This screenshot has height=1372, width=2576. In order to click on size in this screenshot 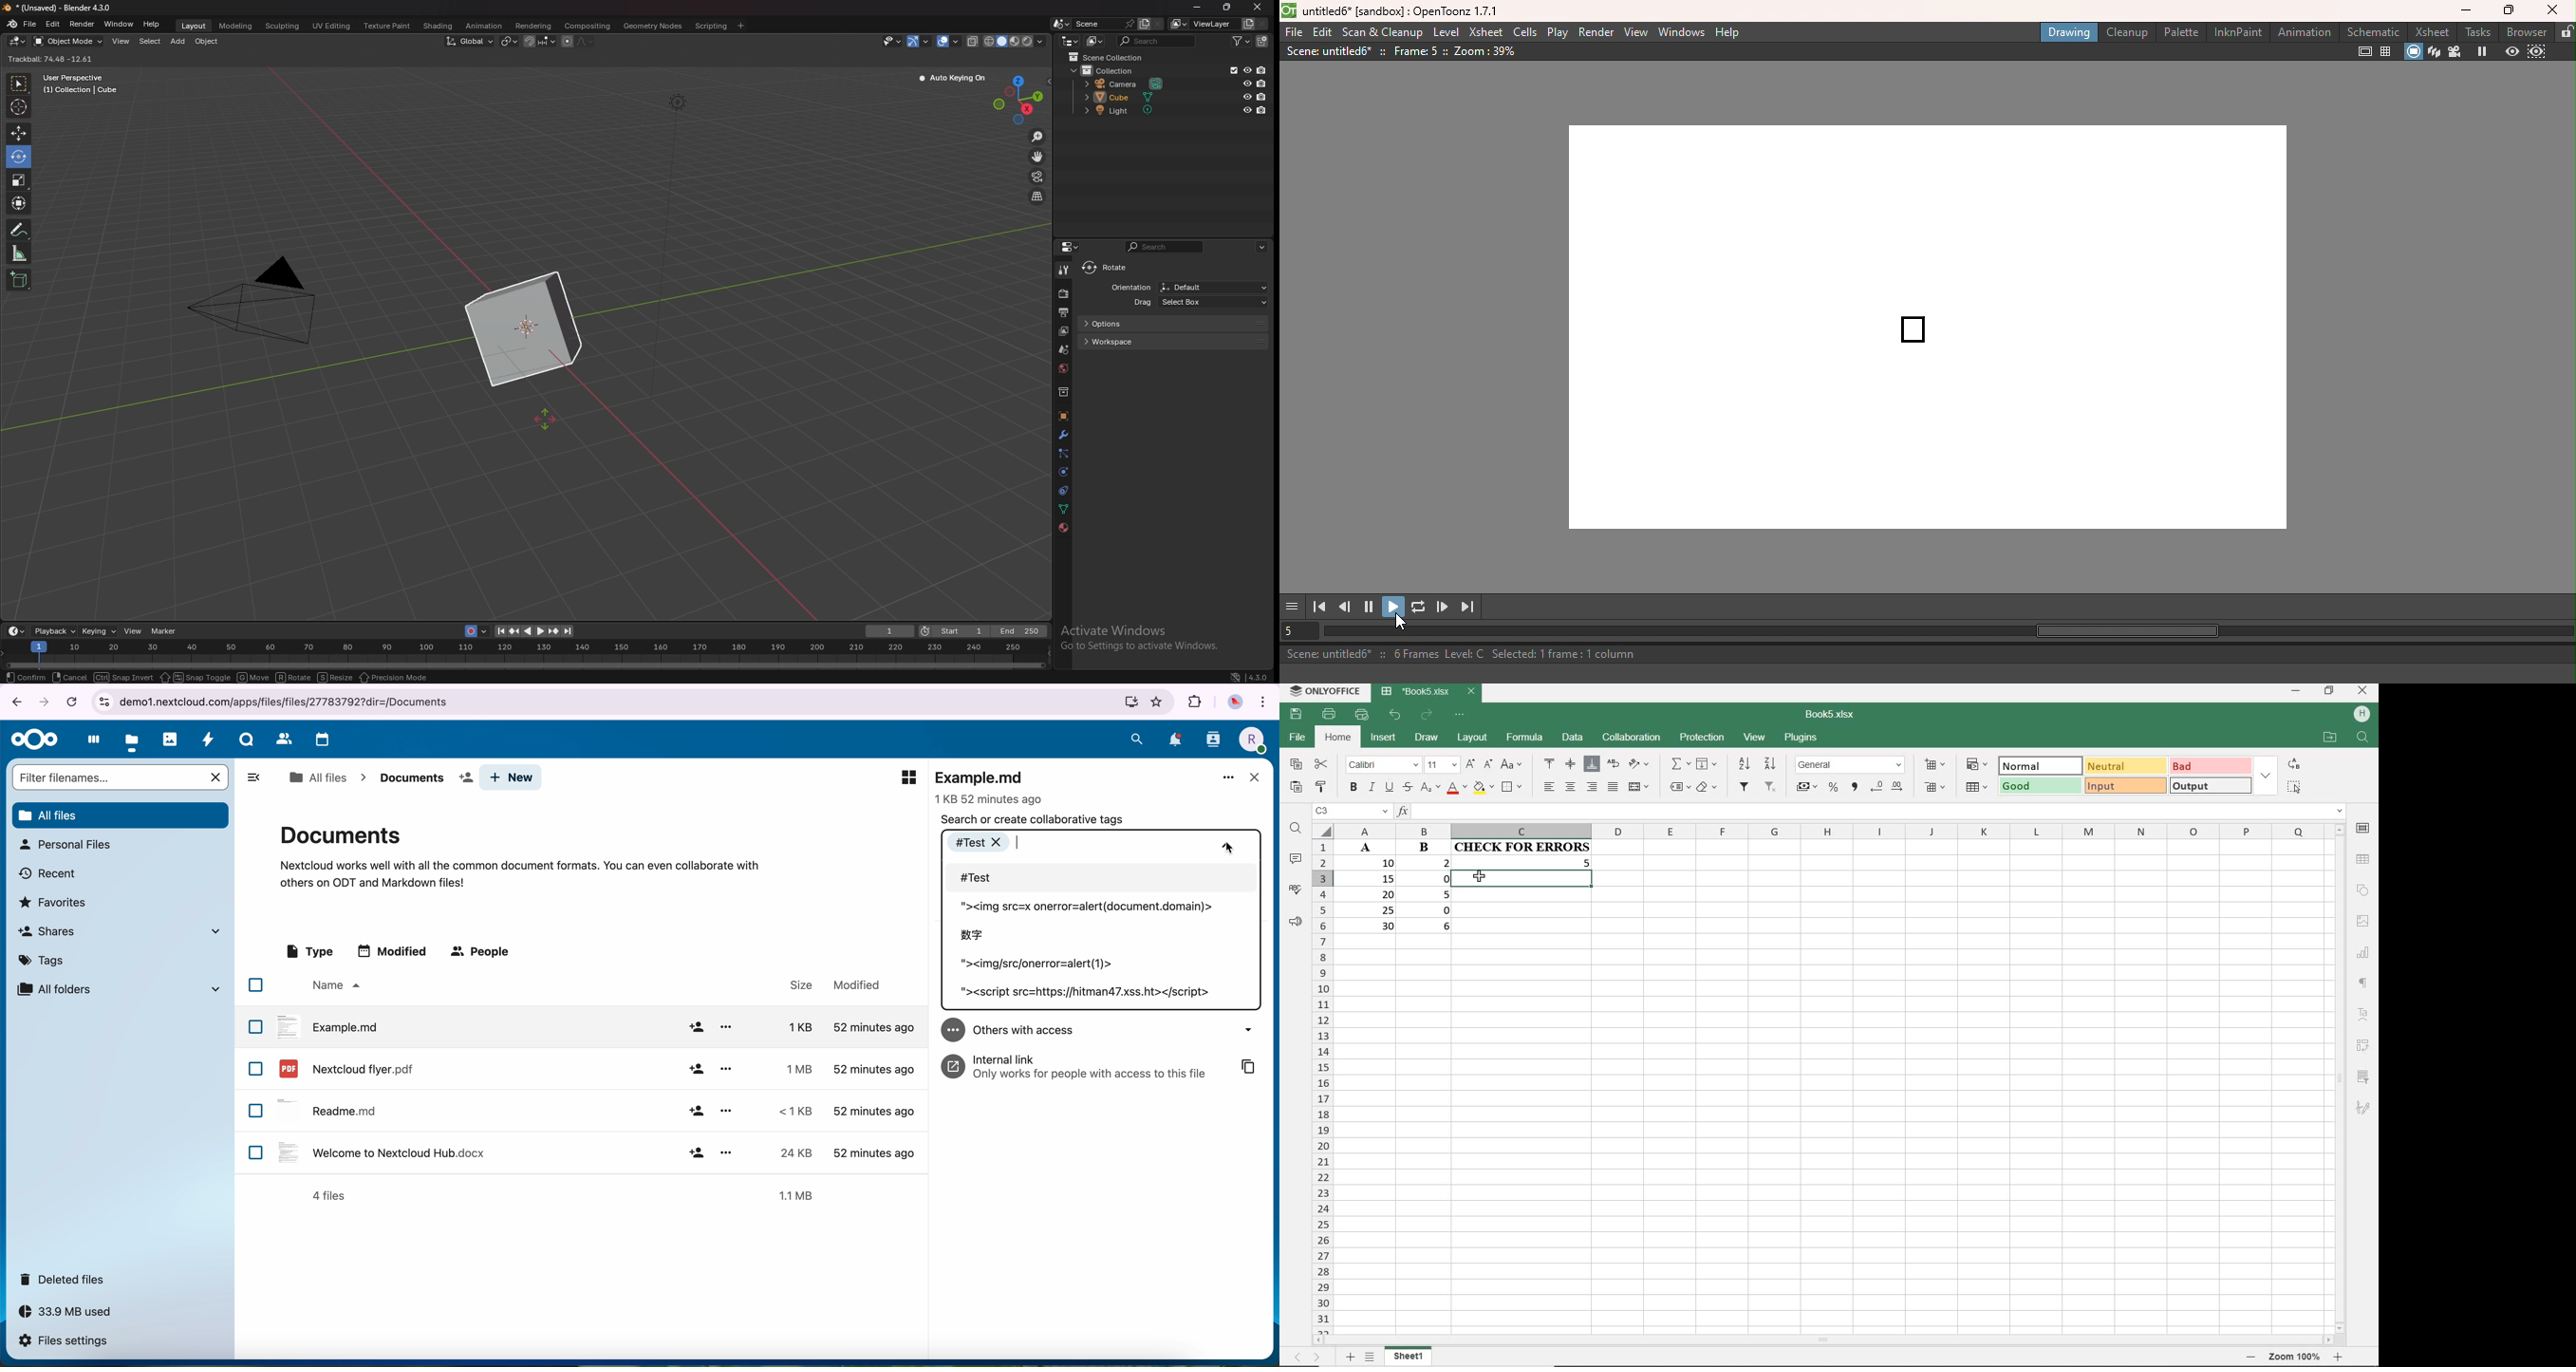, I will do `click(792, 1027)`.